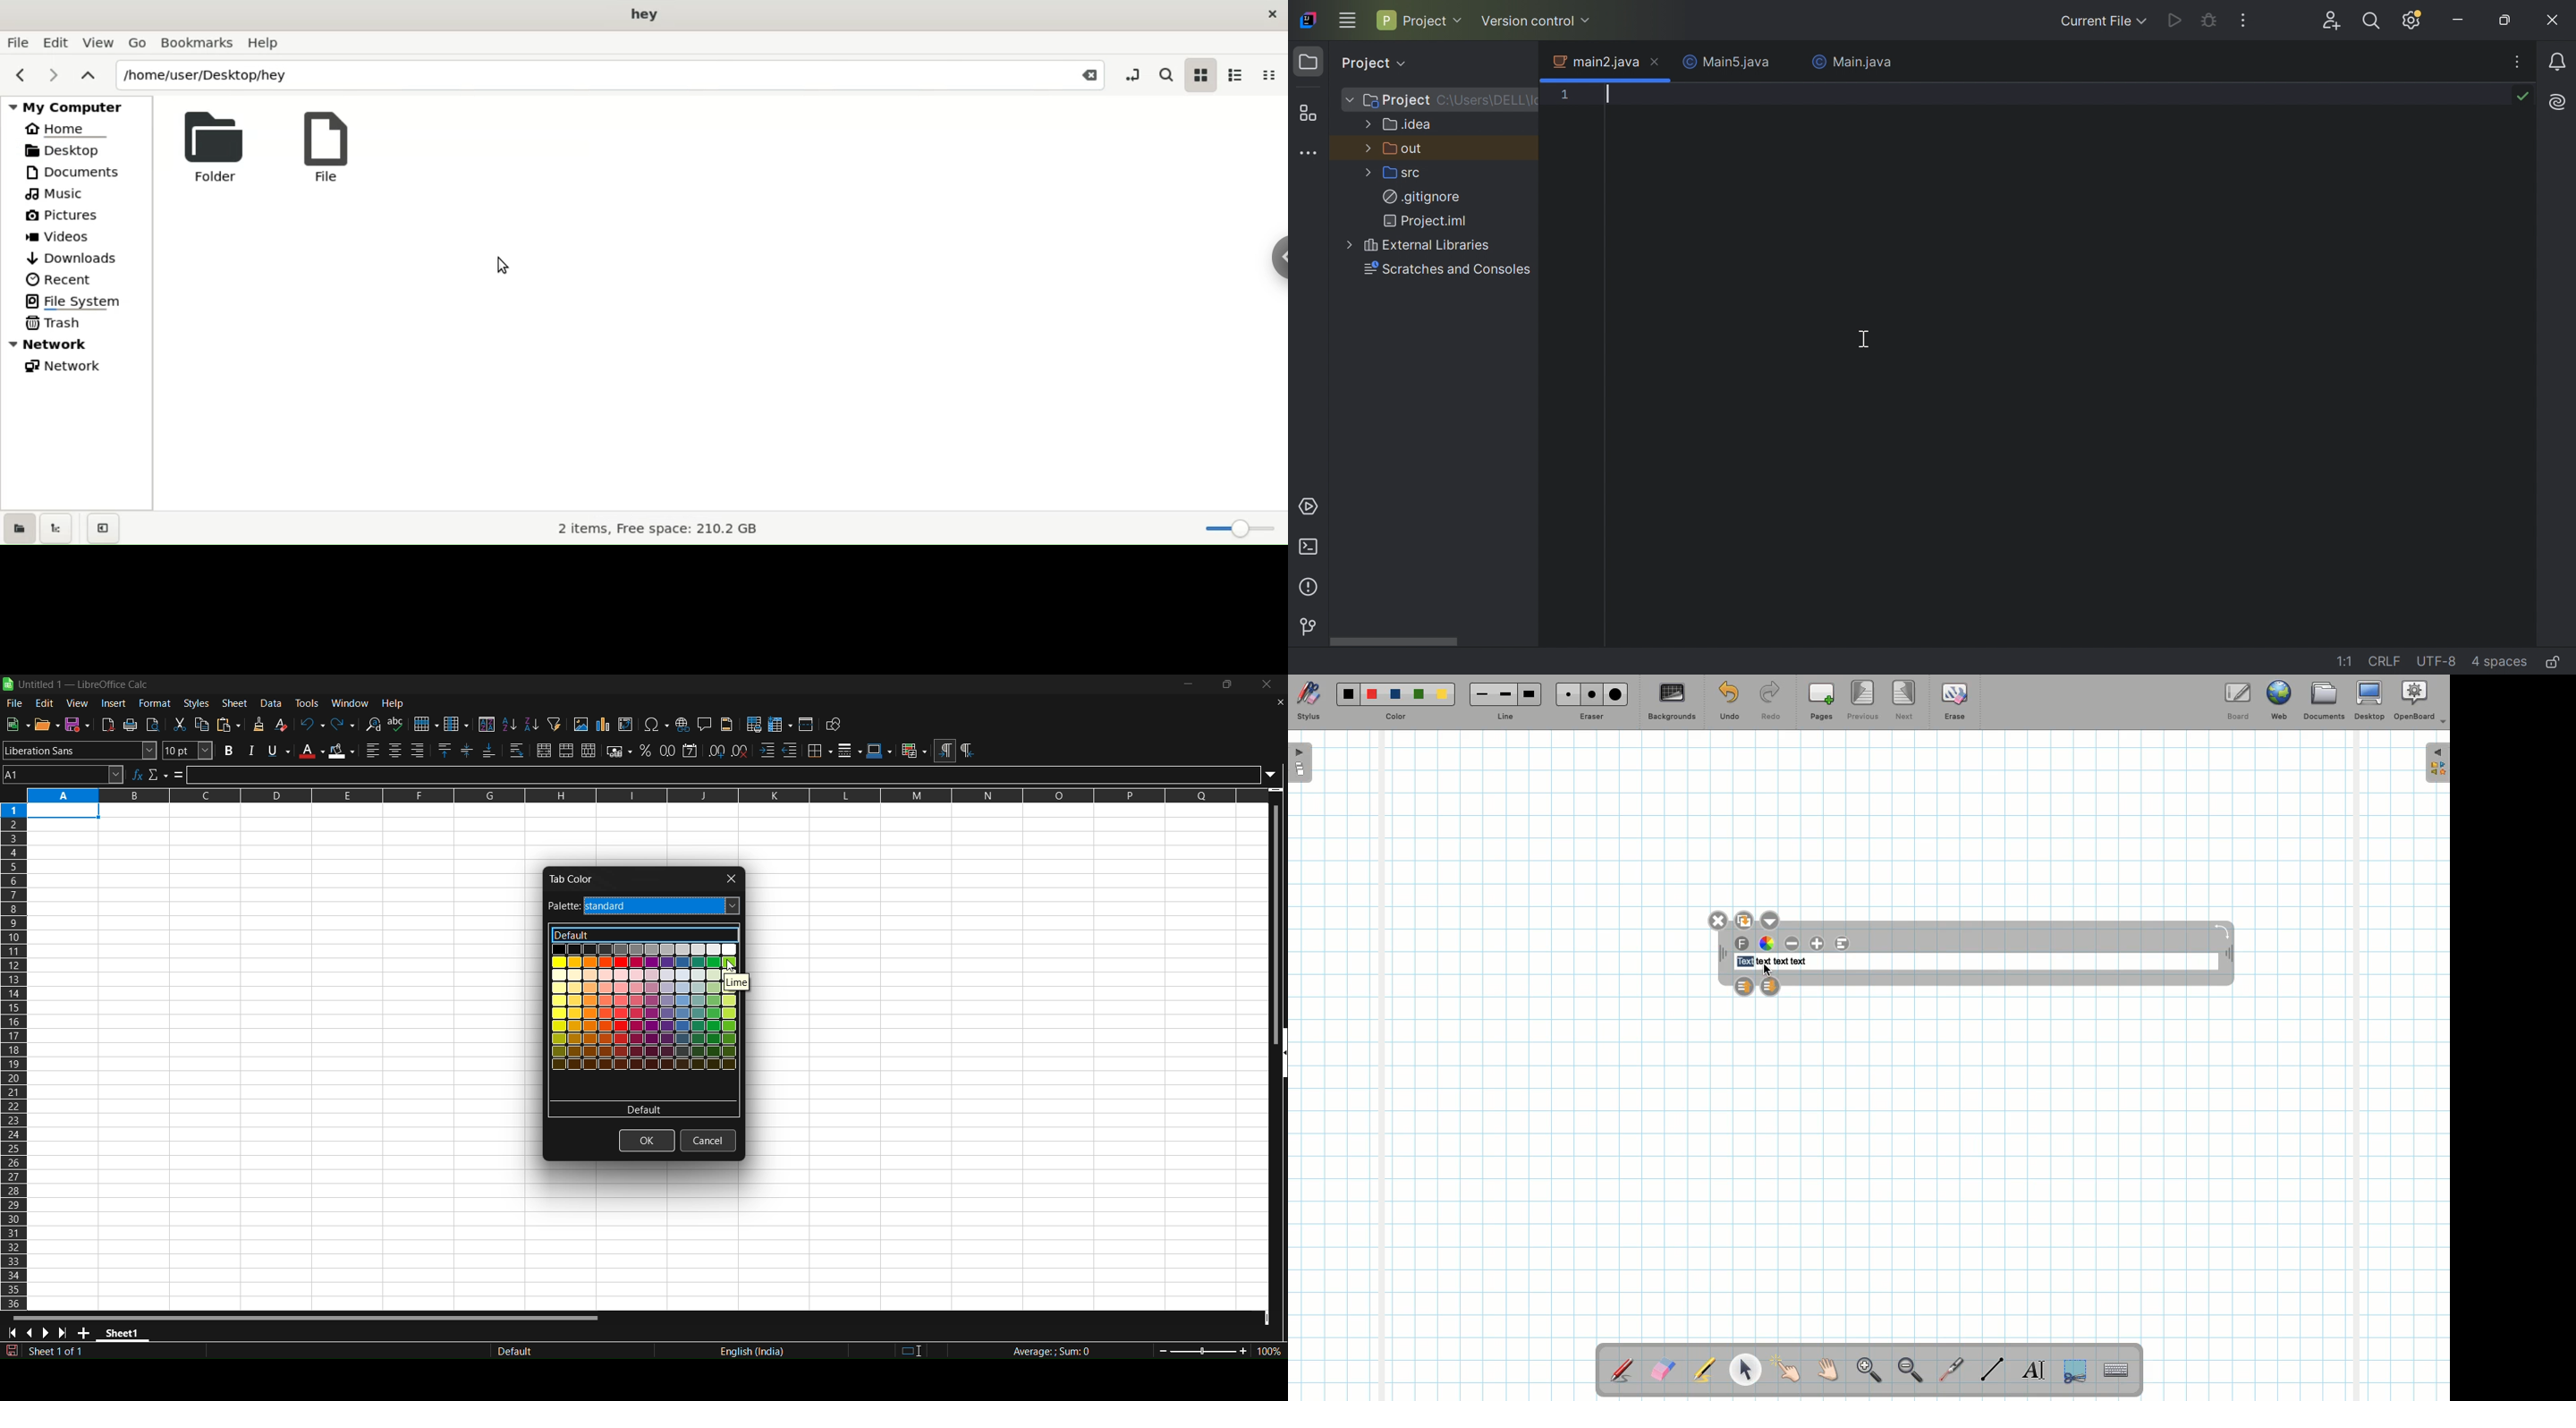 The height and width of the screenshot is (1428, 2576). I want to click on out, so click(1405, 148).